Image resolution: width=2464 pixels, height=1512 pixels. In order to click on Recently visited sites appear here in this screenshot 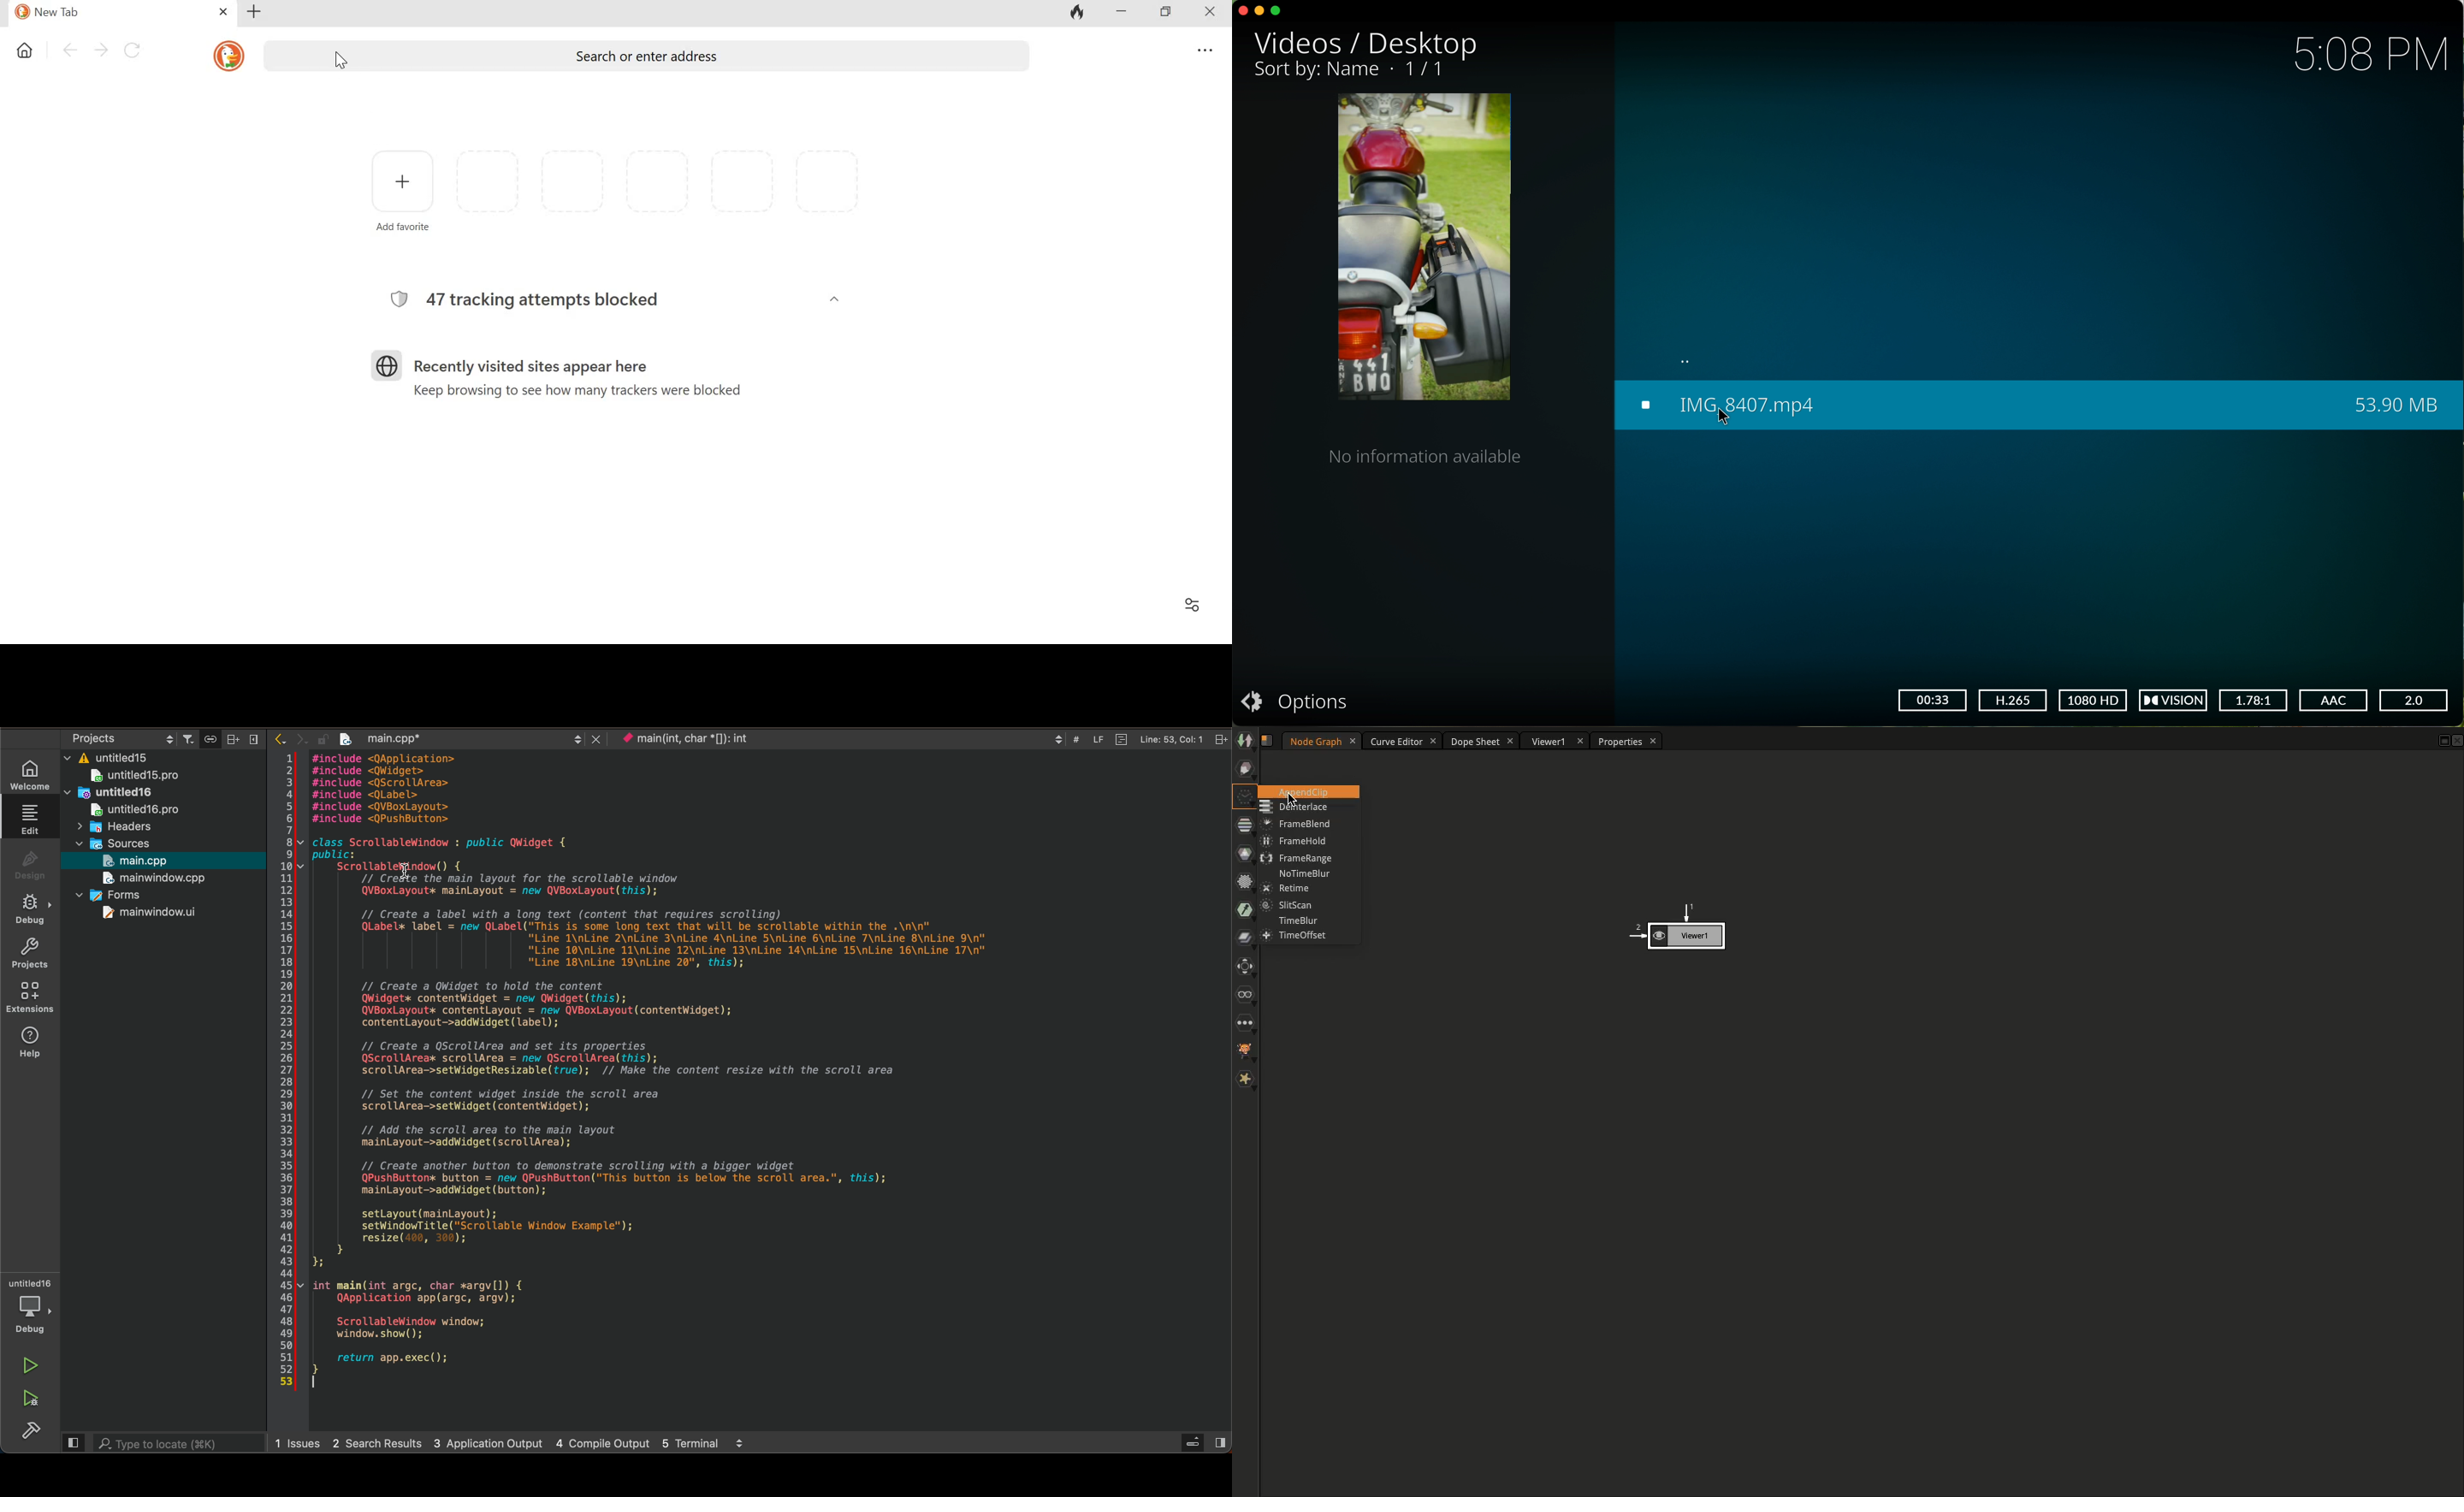, I will do `click(530, 367)`.